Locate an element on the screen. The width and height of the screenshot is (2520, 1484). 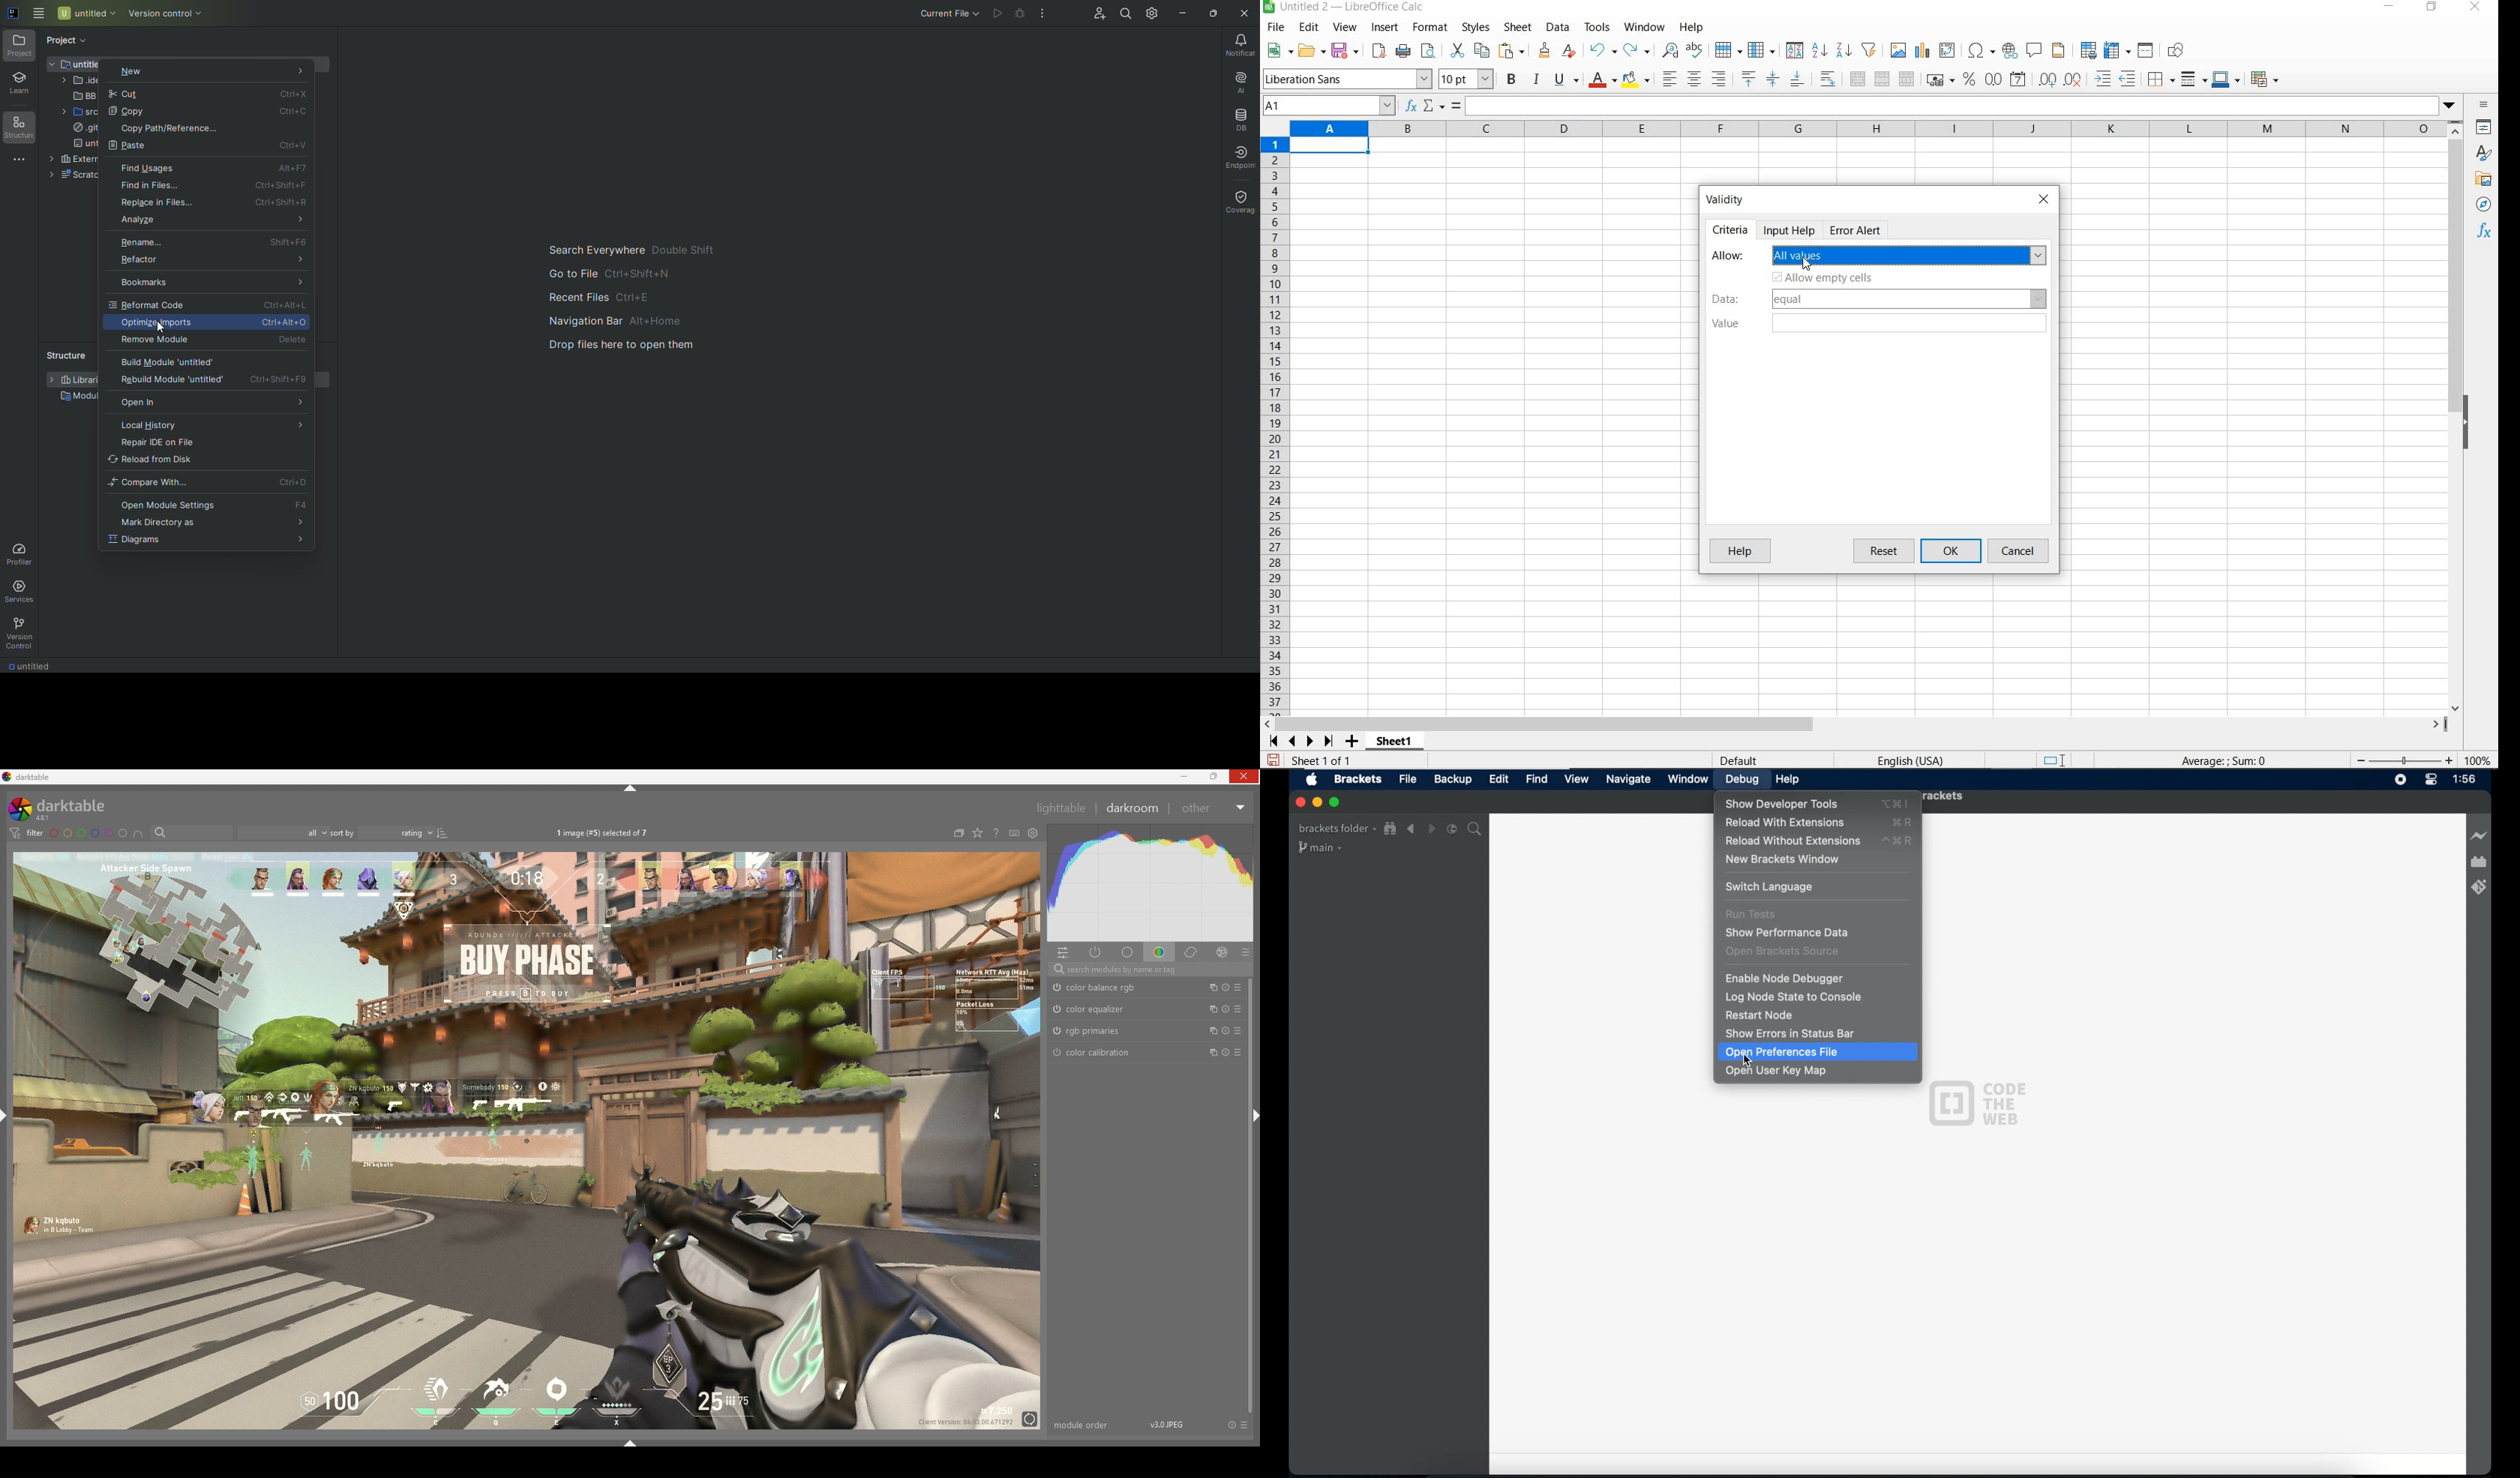
functions is located at coordinates (2486, 232).